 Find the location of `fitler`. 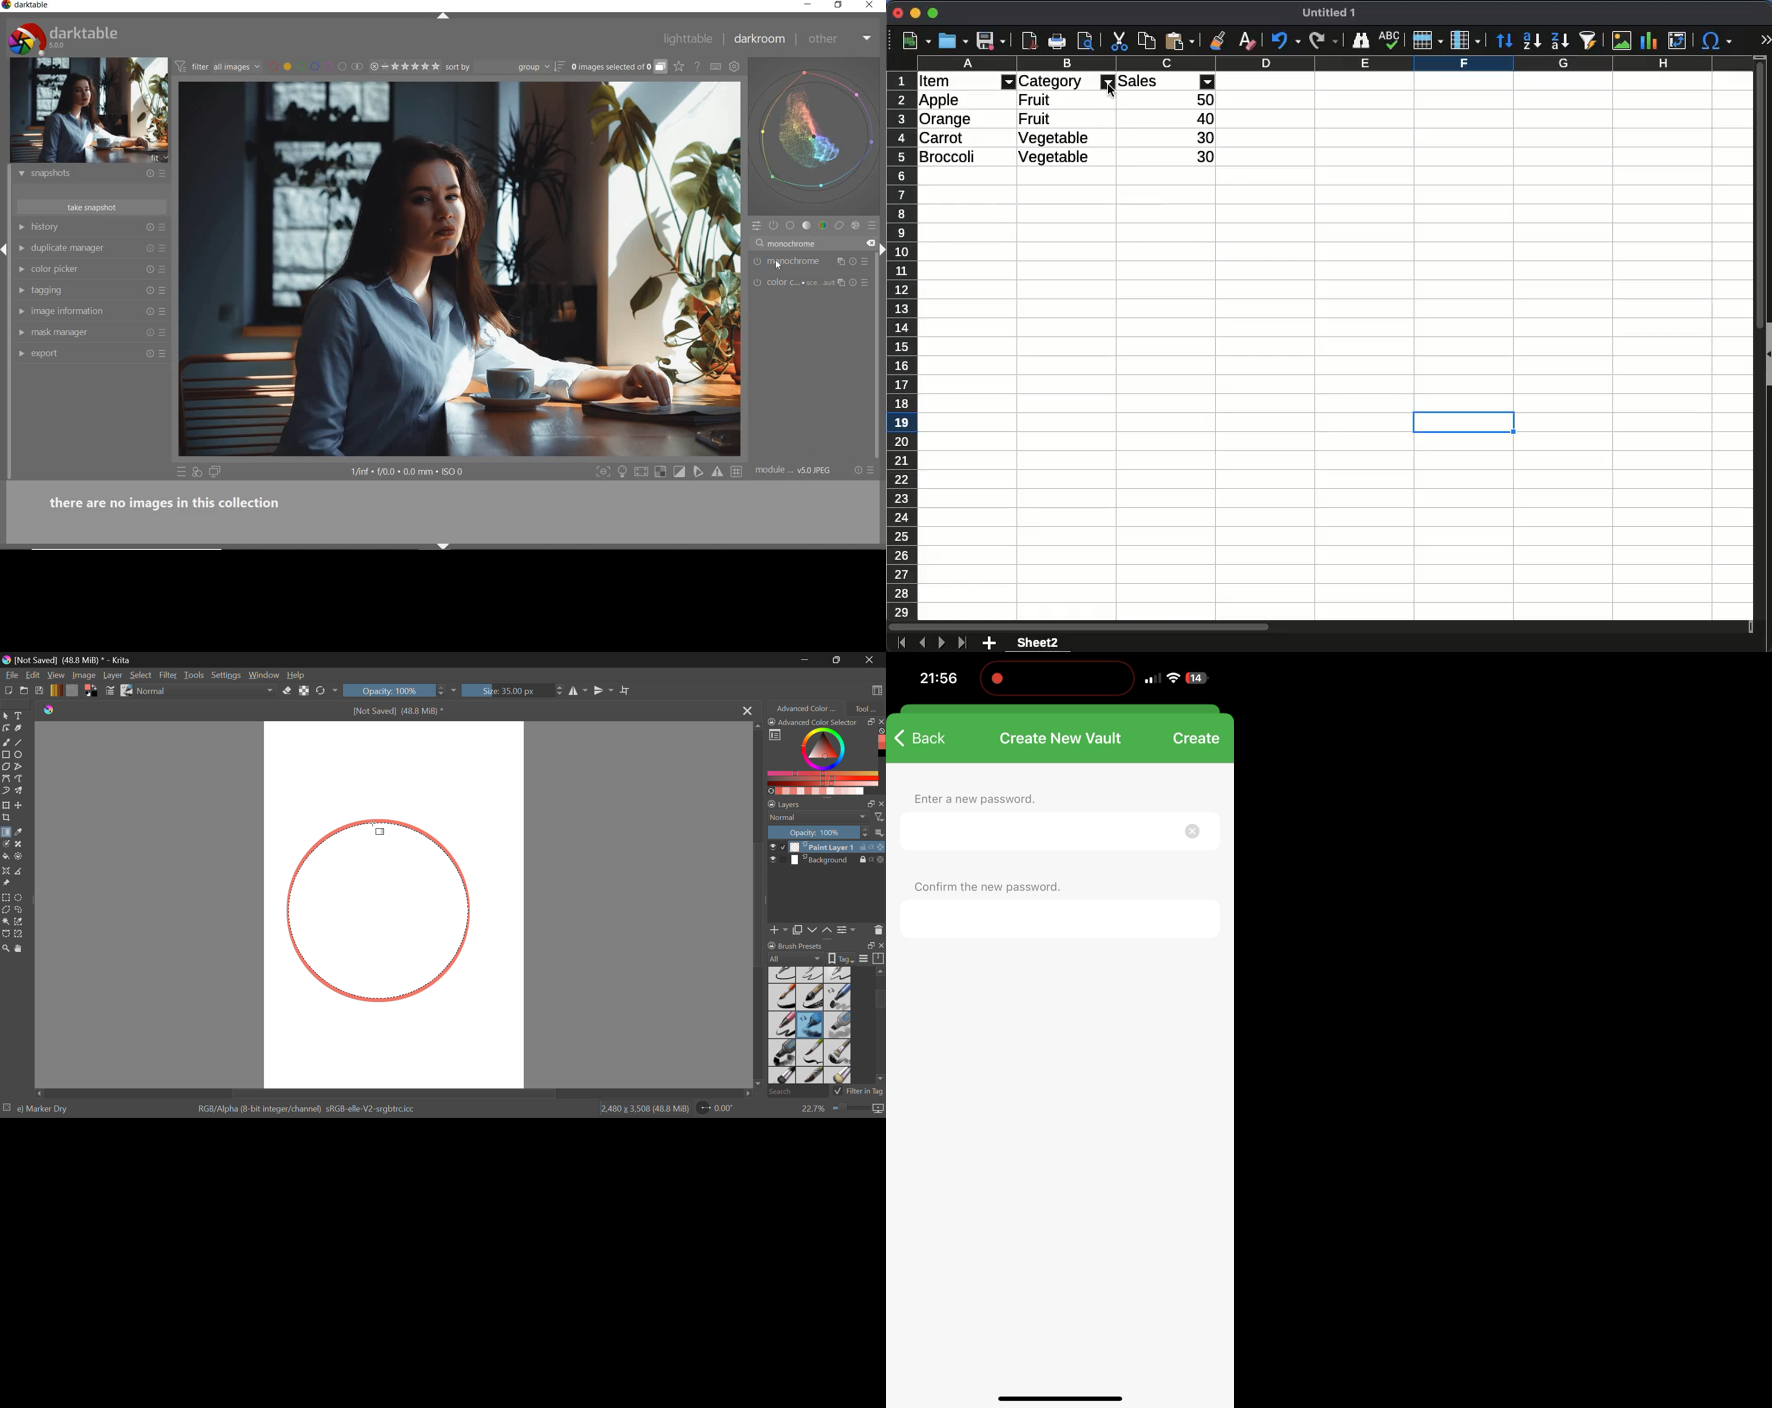

fitler is located at coordinates (1010, 81).